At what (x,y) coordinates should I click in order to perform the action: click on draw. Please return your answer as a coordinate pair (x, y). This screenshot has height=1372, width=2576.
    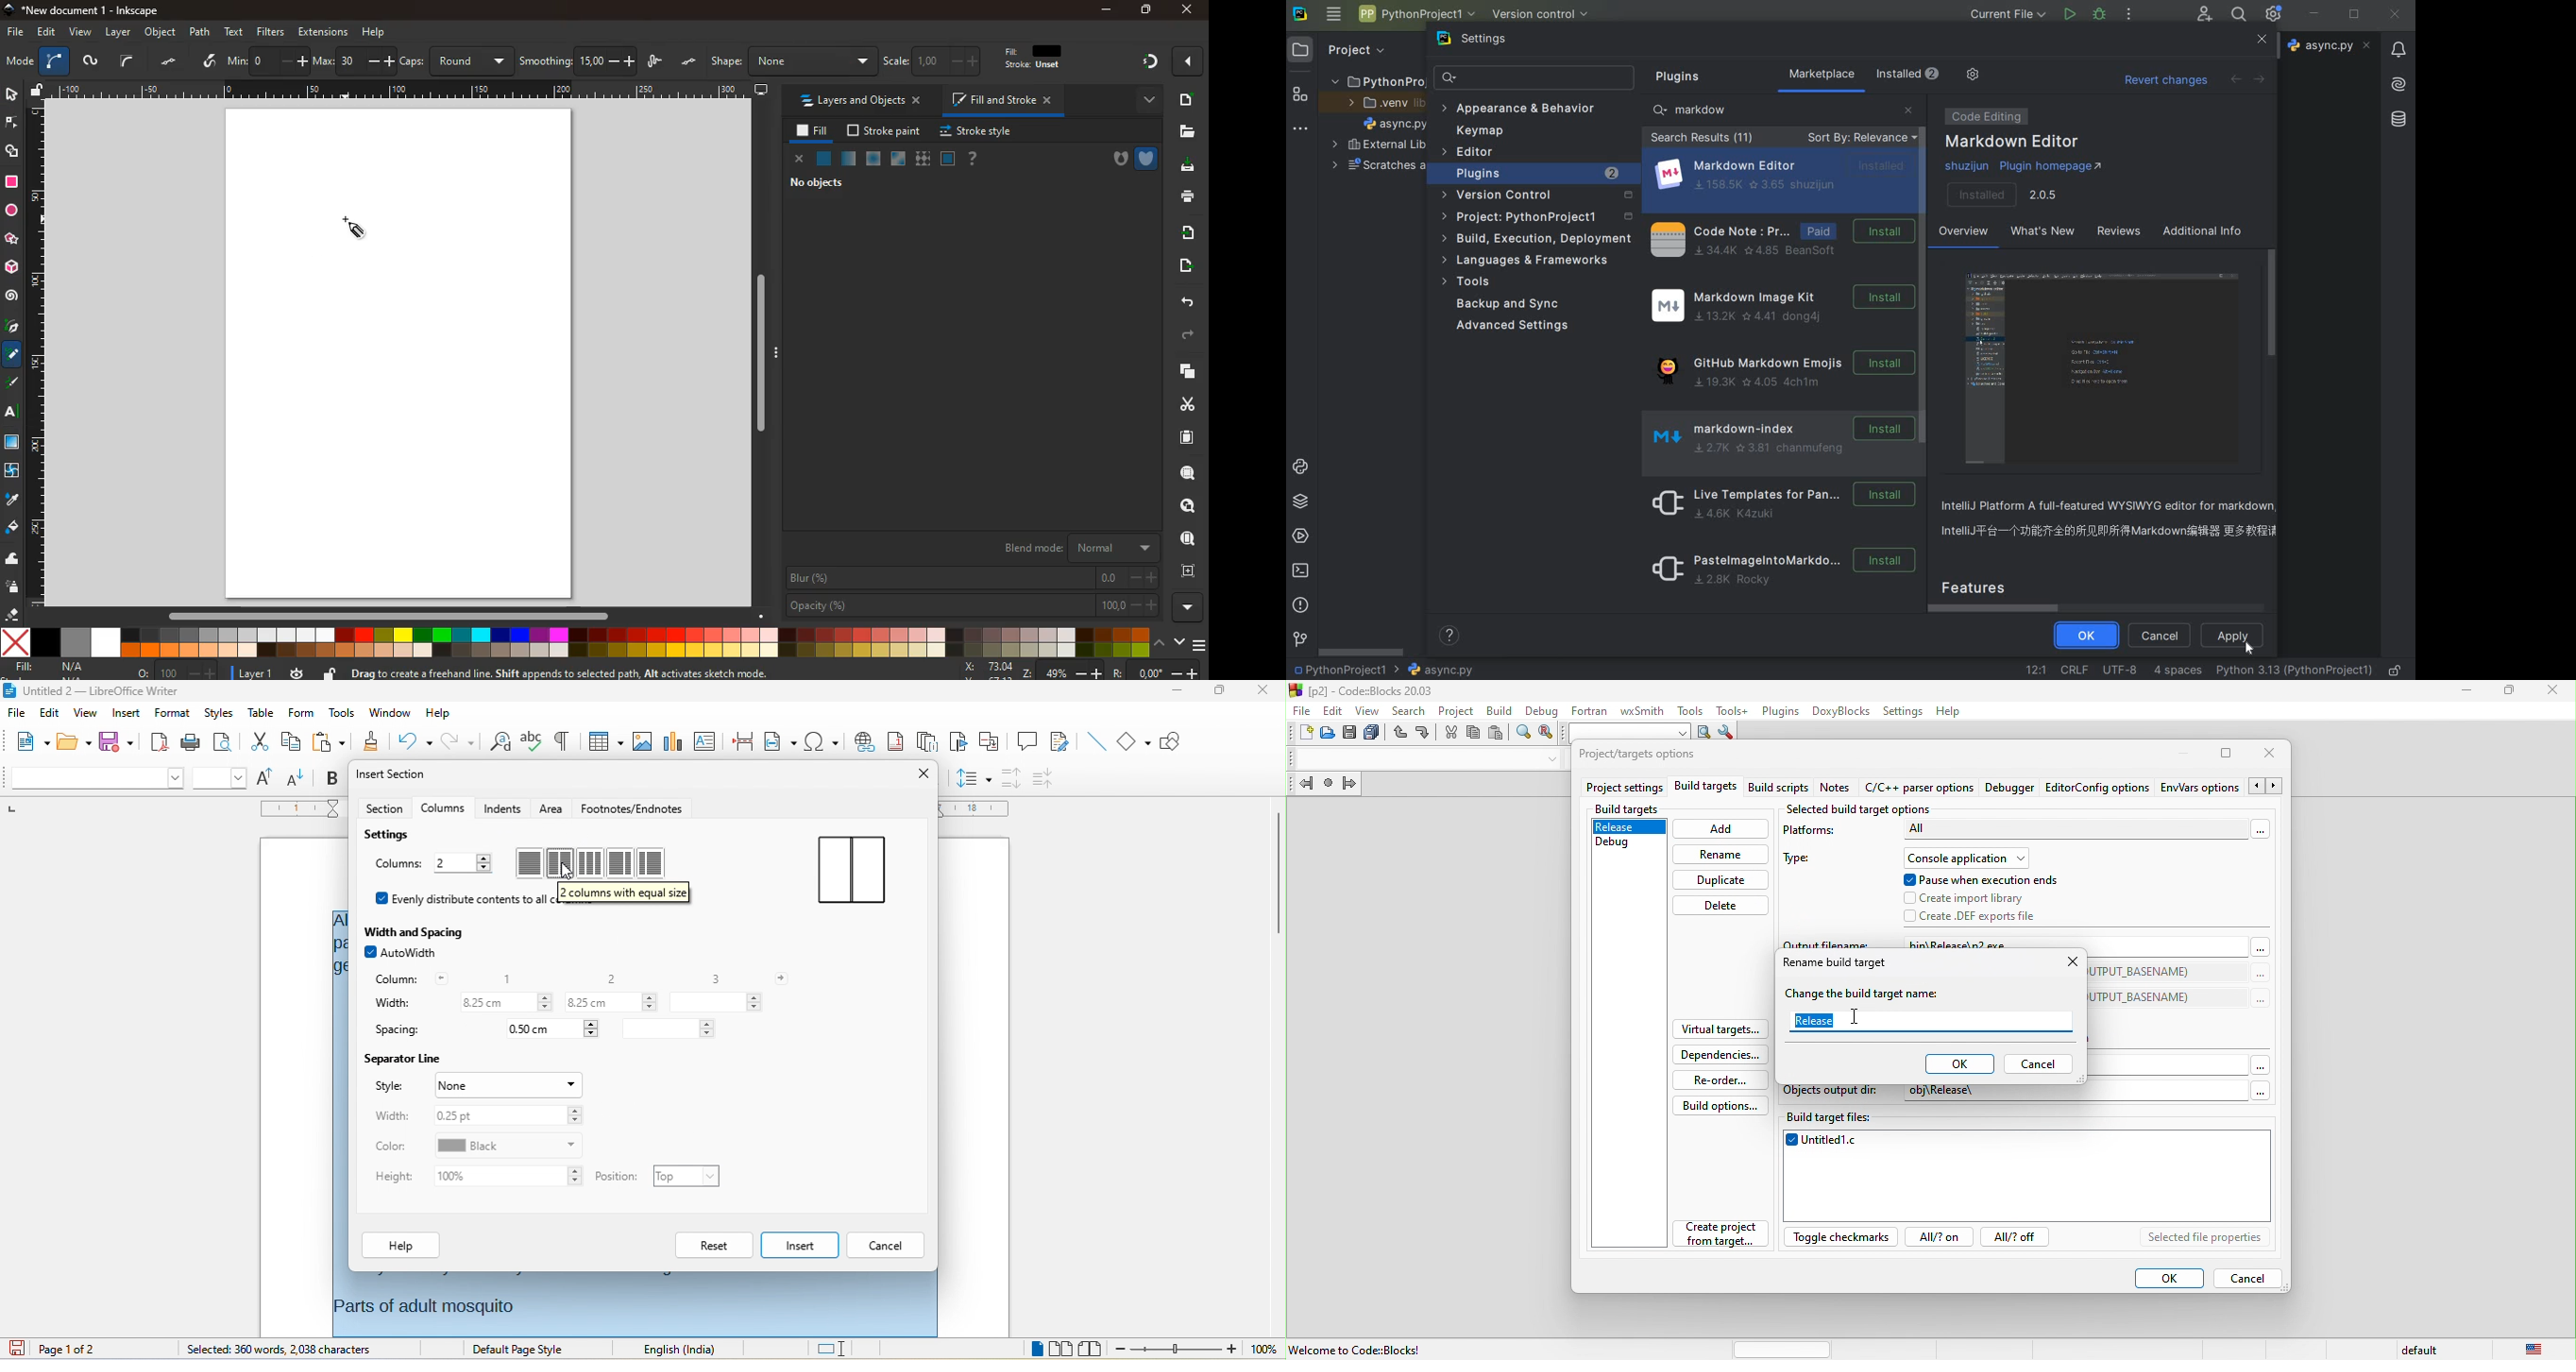
    Looking at the image, I should click on (353, 227).